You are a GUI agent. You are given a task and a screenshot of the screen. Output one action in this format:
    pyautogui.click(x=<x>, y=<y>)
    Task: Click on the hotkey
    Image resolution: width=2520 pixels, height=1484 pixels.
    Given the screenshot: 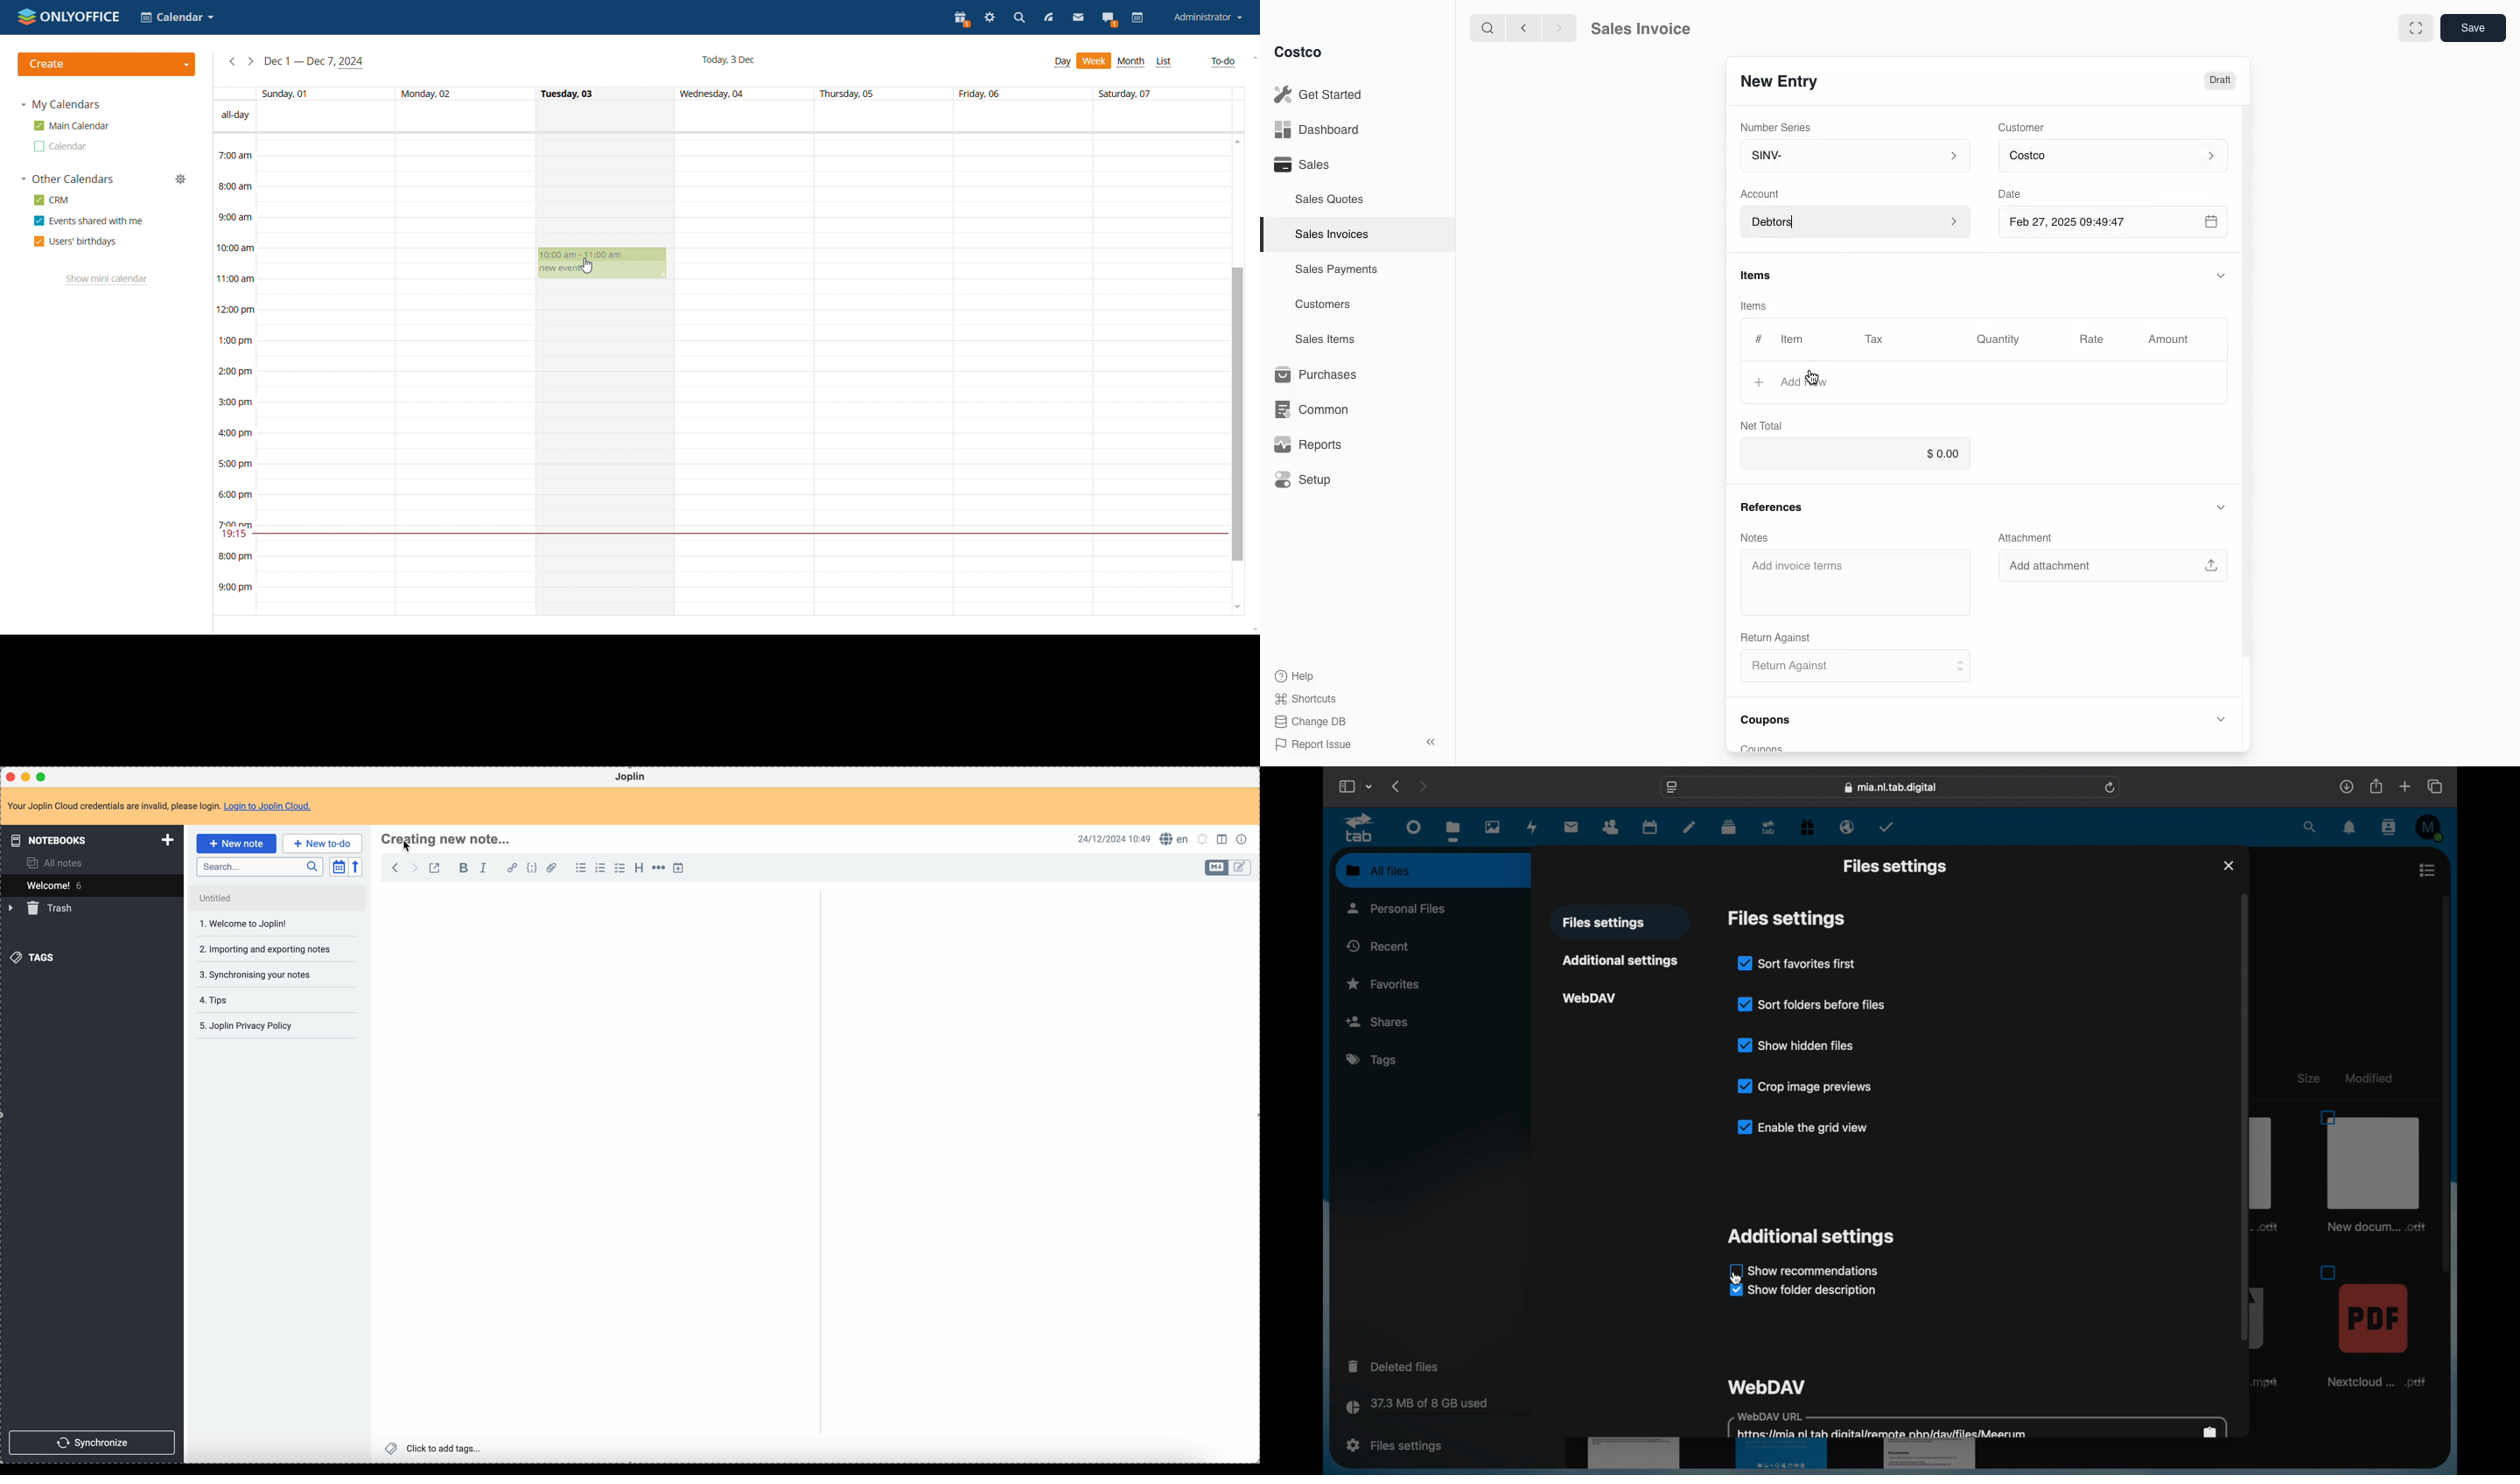 What is the action you would take?
    pyautogui.click(x=446, y=842)
    